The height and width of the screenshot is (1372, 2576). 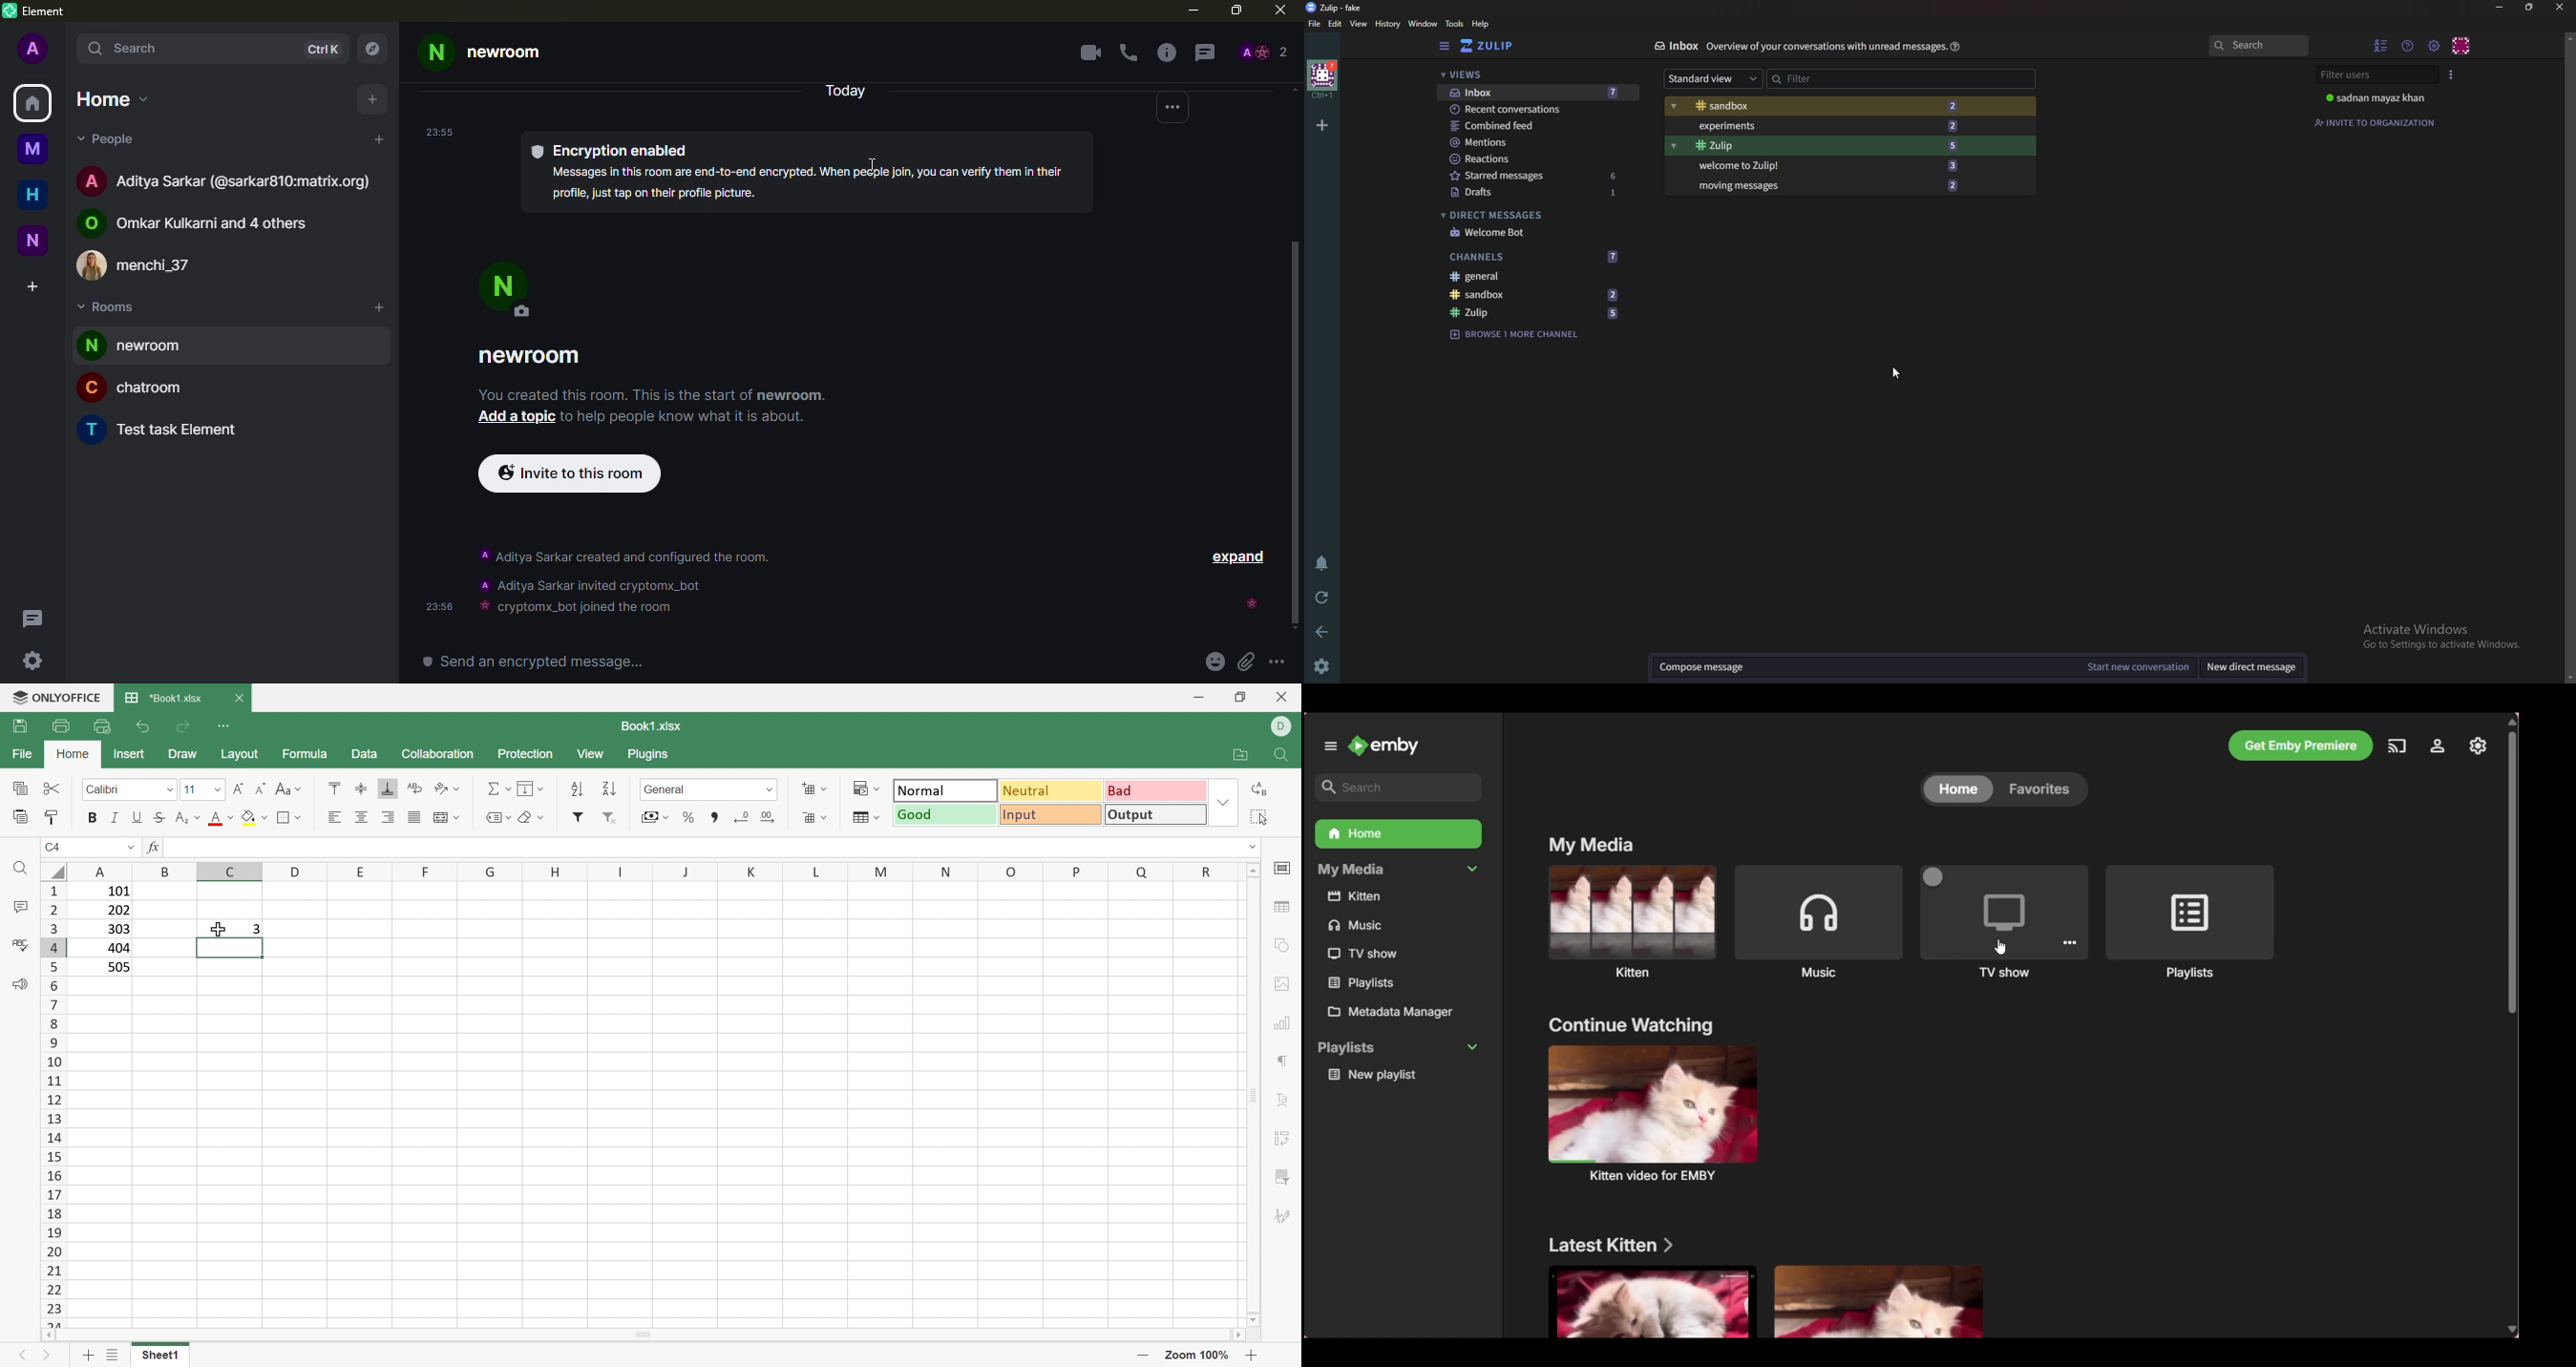 What do you see at coordinates (215, 789) in the screenshot?
I see `Drop Down` at bounding box center [215, 789].